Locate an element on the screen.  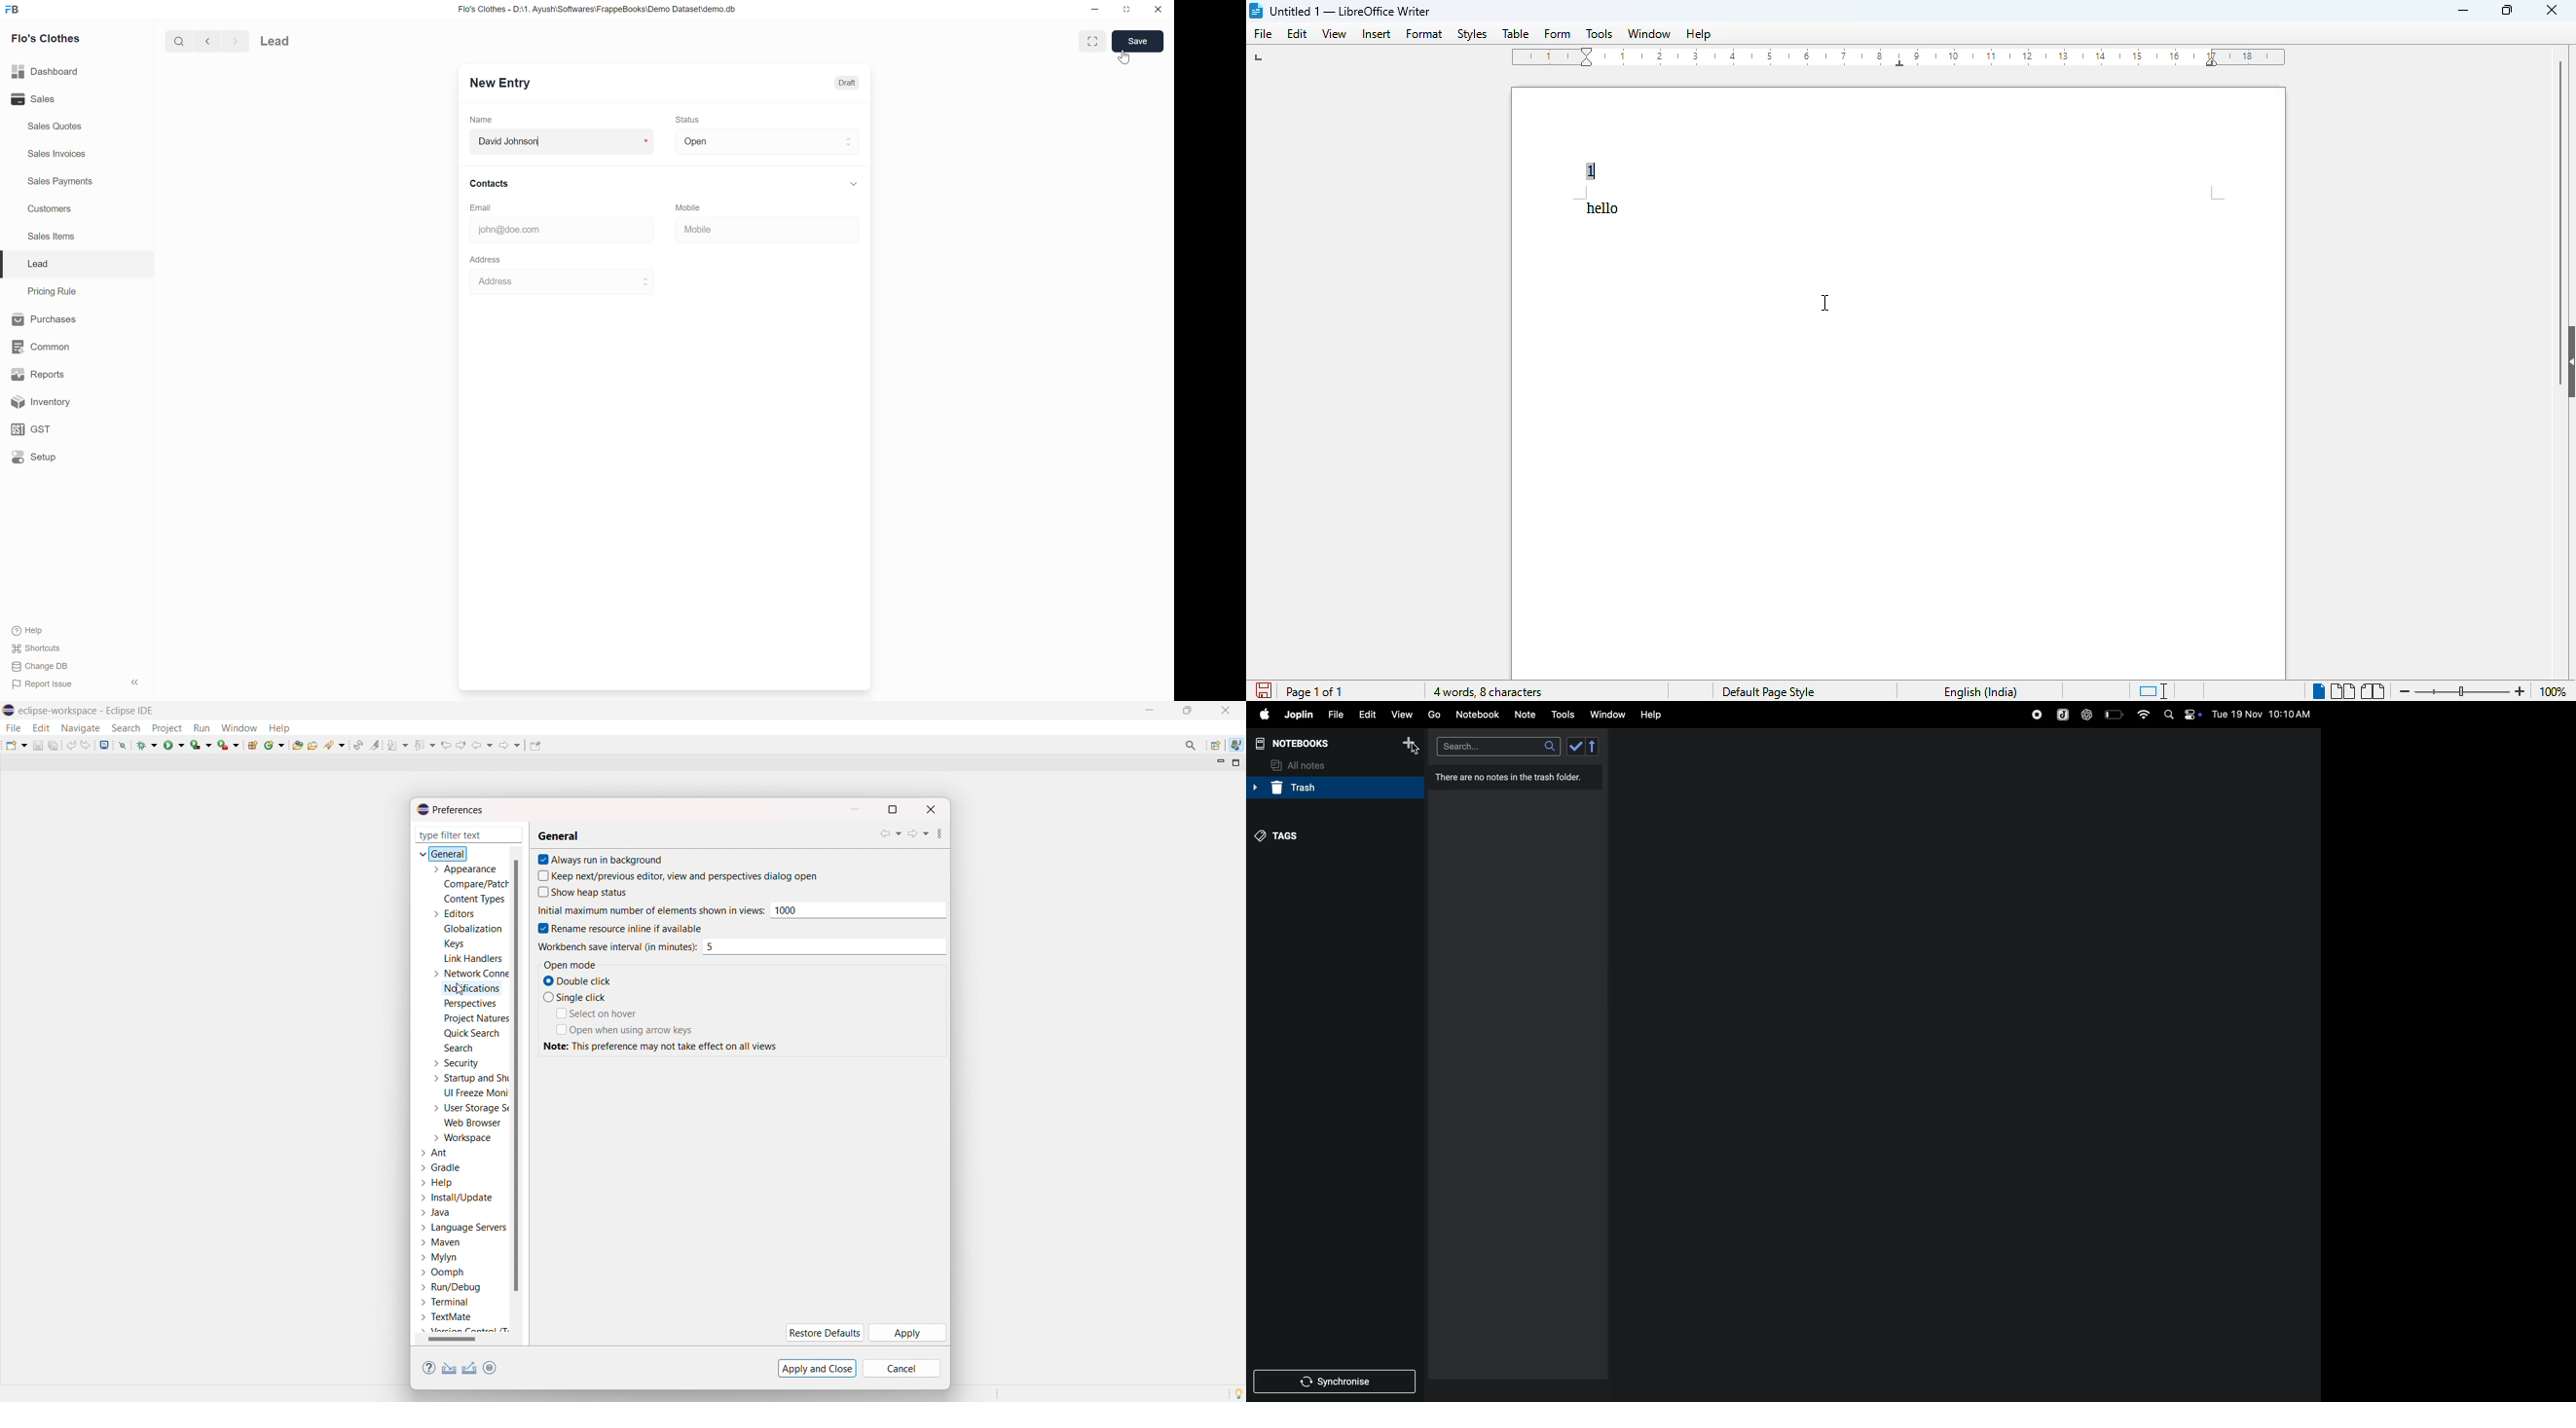
FORWARD is located at coordinates (237, 40).